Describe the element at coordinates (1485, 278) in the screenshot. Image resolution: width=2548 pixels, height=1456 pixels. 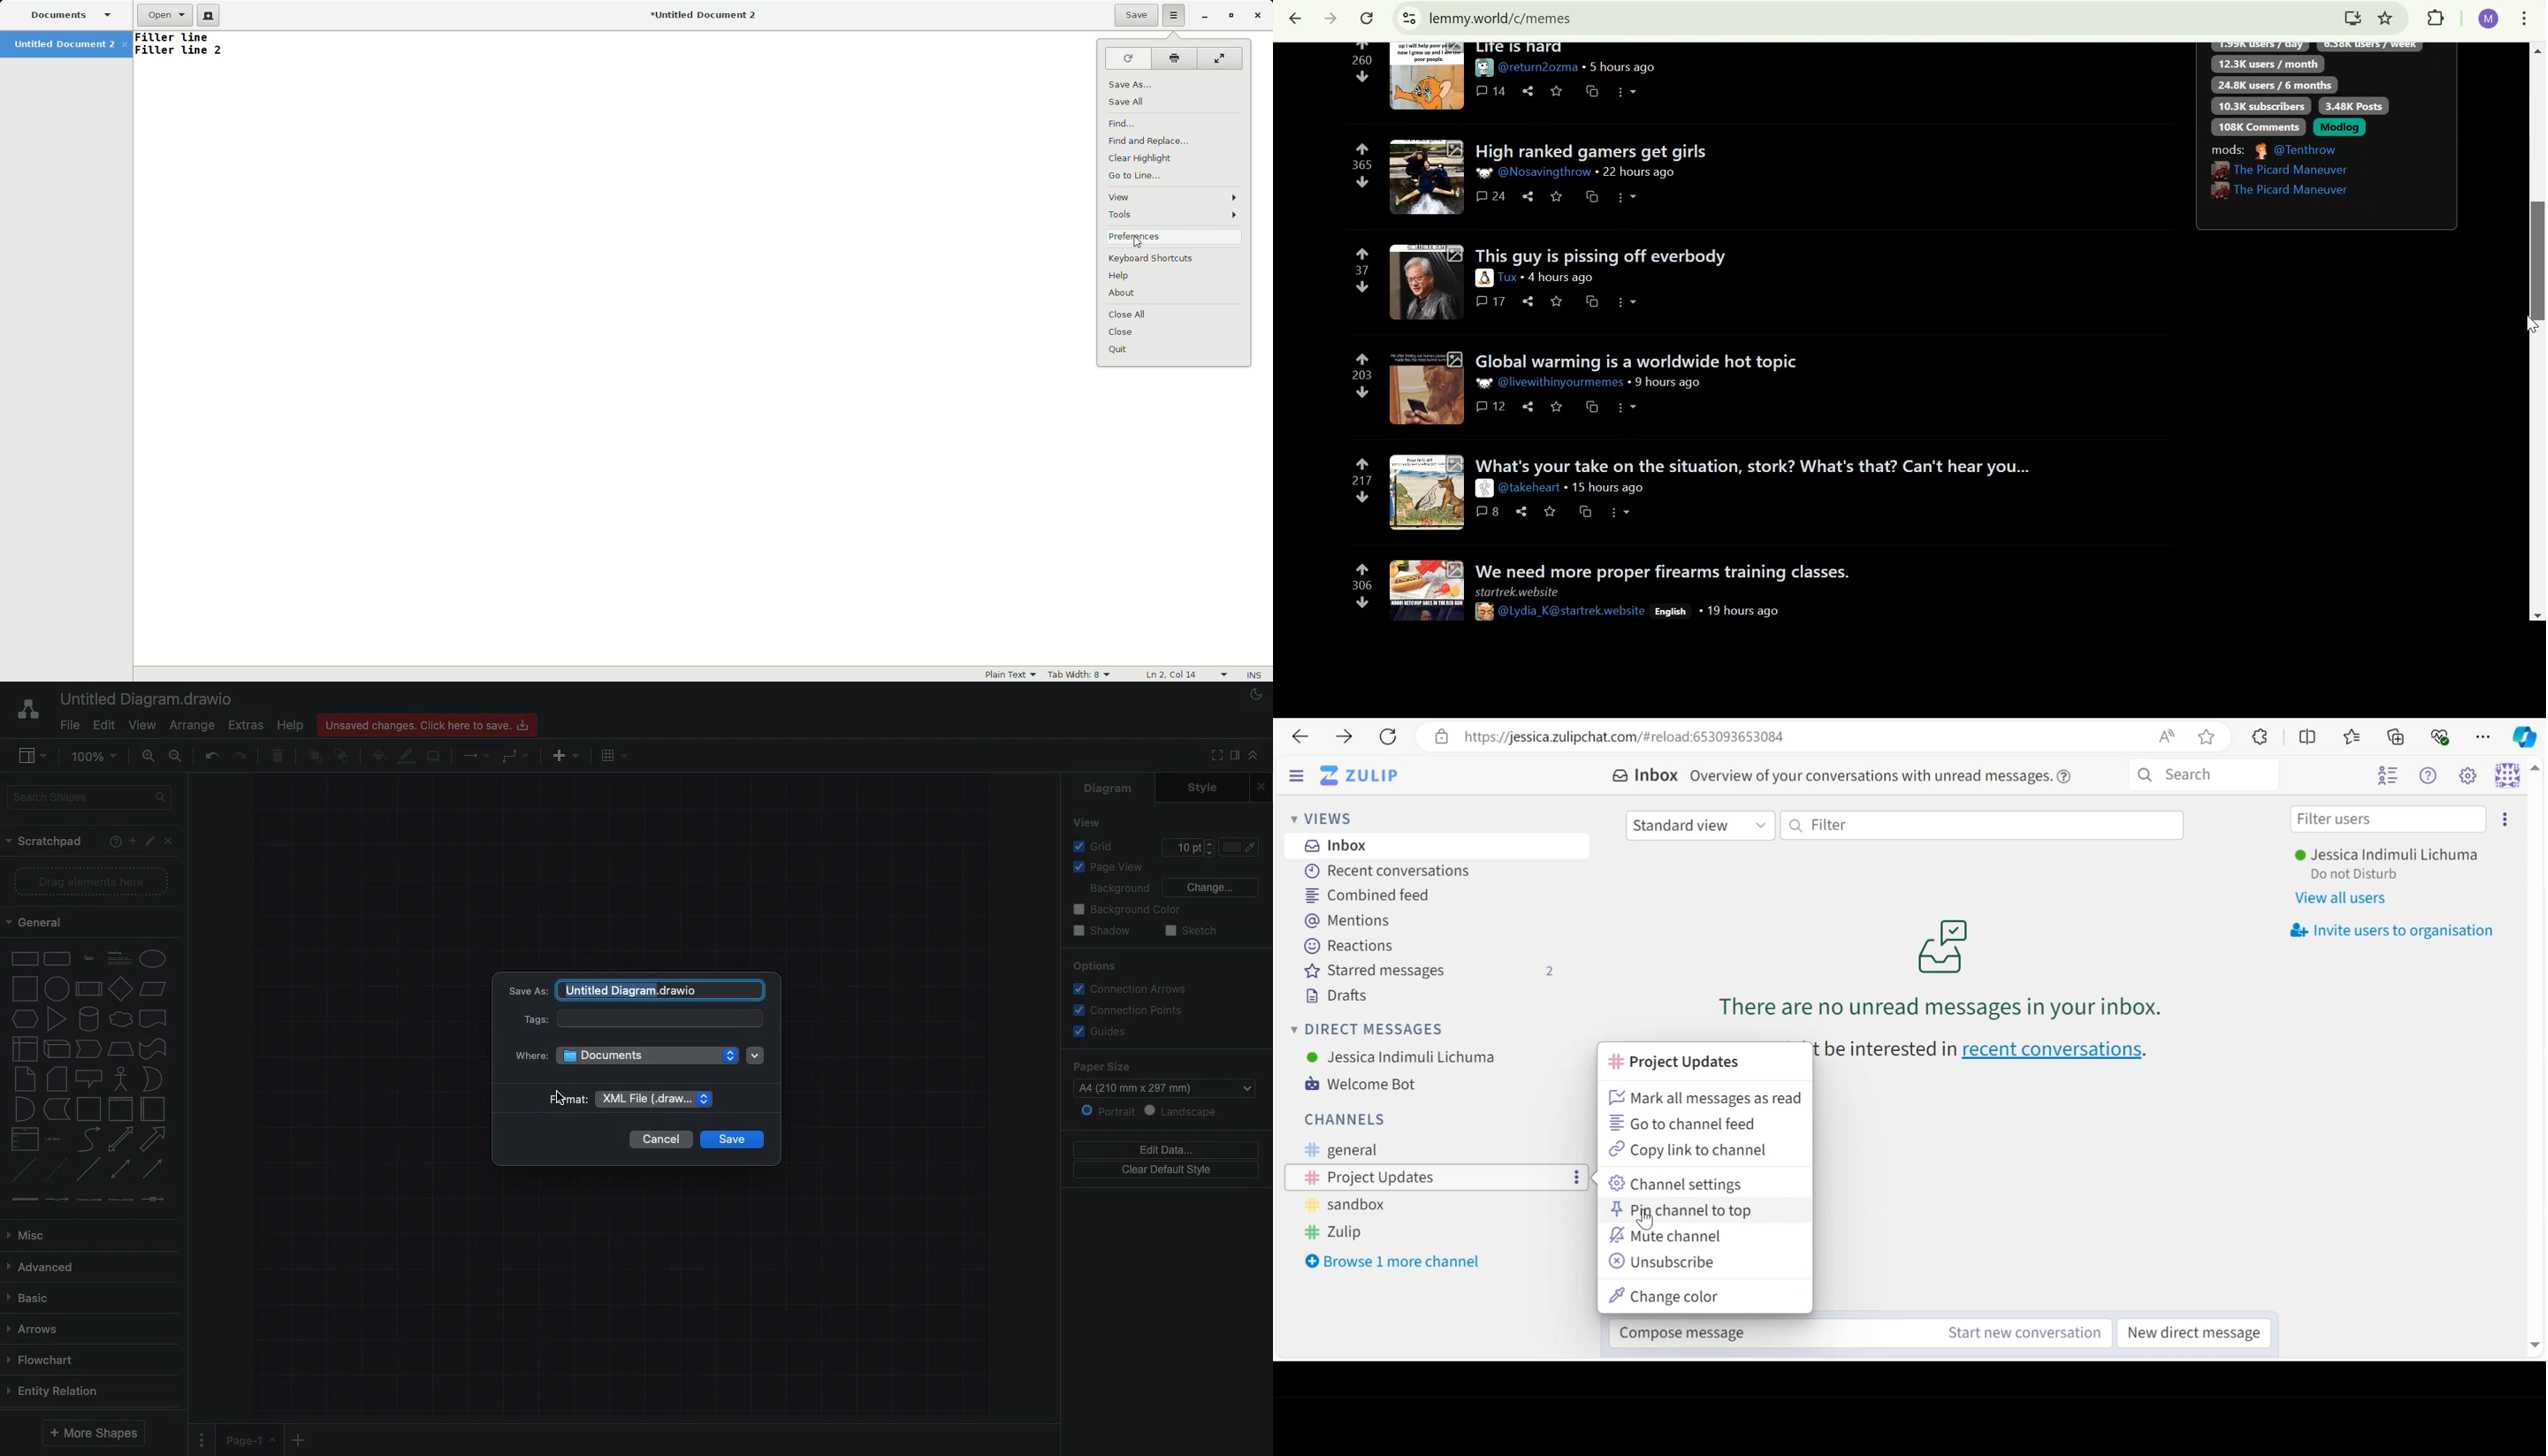
I see `picture` at that location.